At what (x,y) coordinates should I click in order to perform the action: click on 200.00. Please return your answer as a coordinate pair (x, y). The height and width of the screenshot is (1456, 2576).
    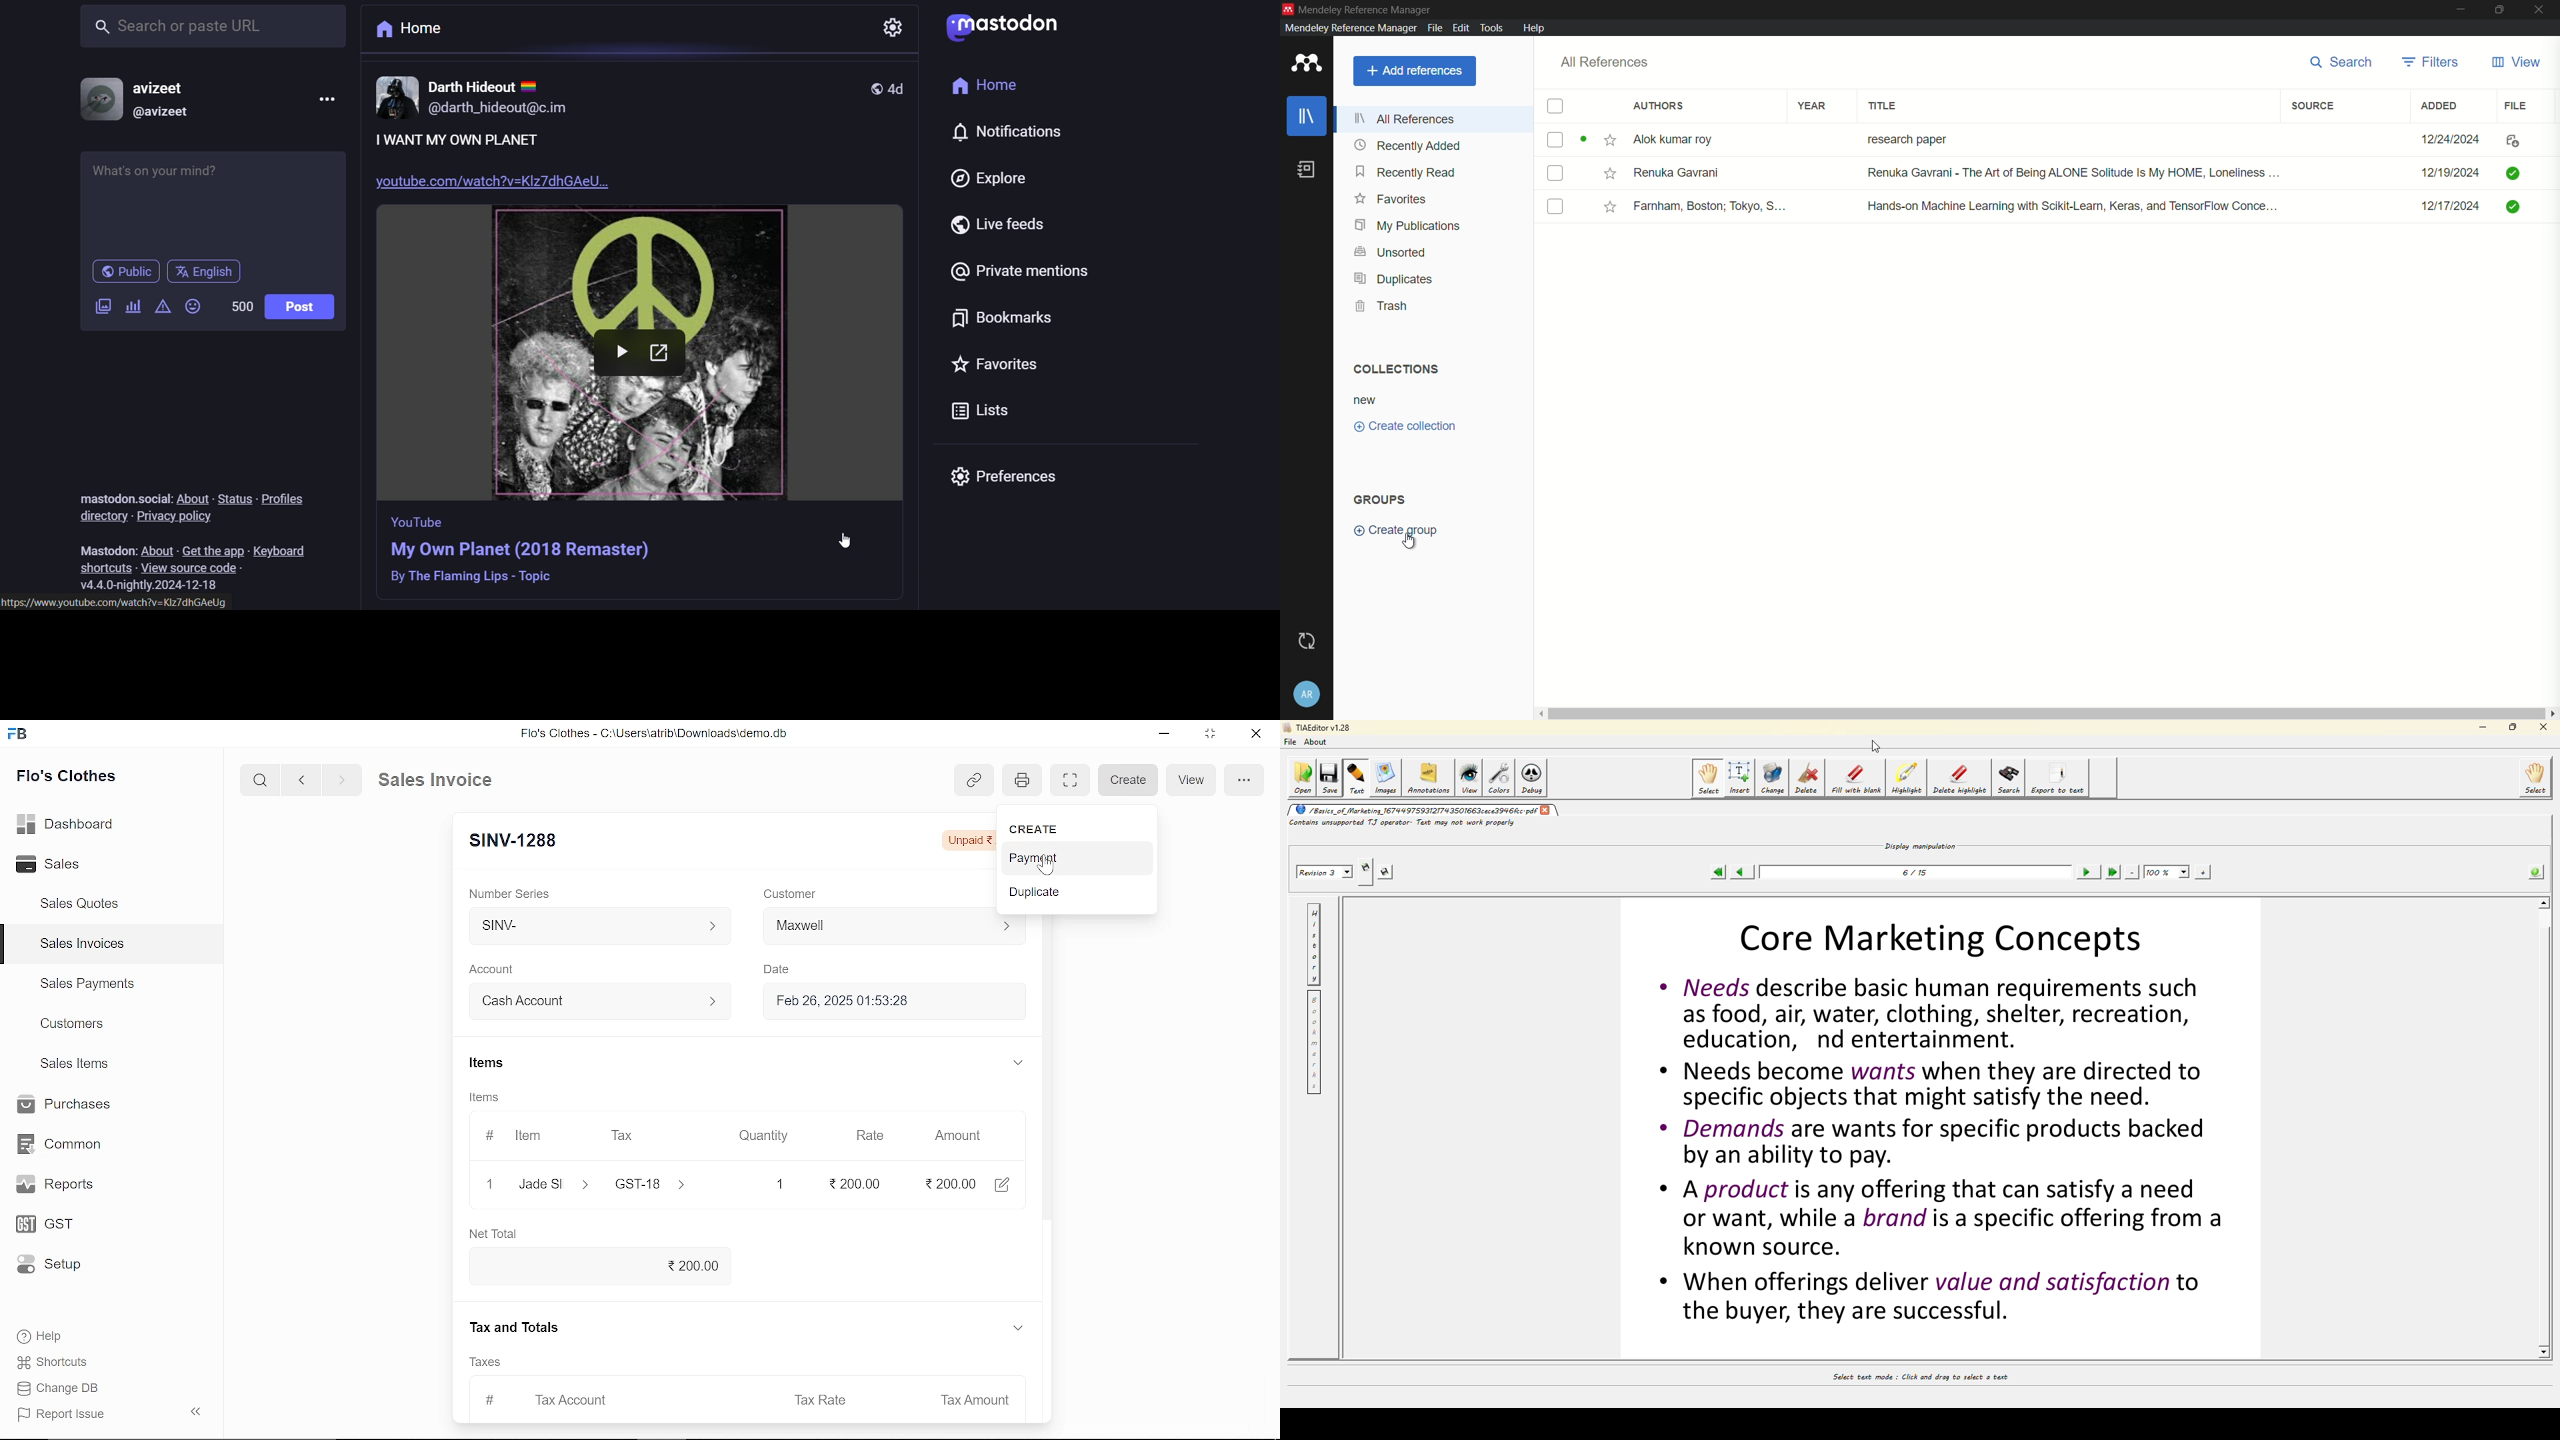
    Looking at the image, I should click on (605, 1264).